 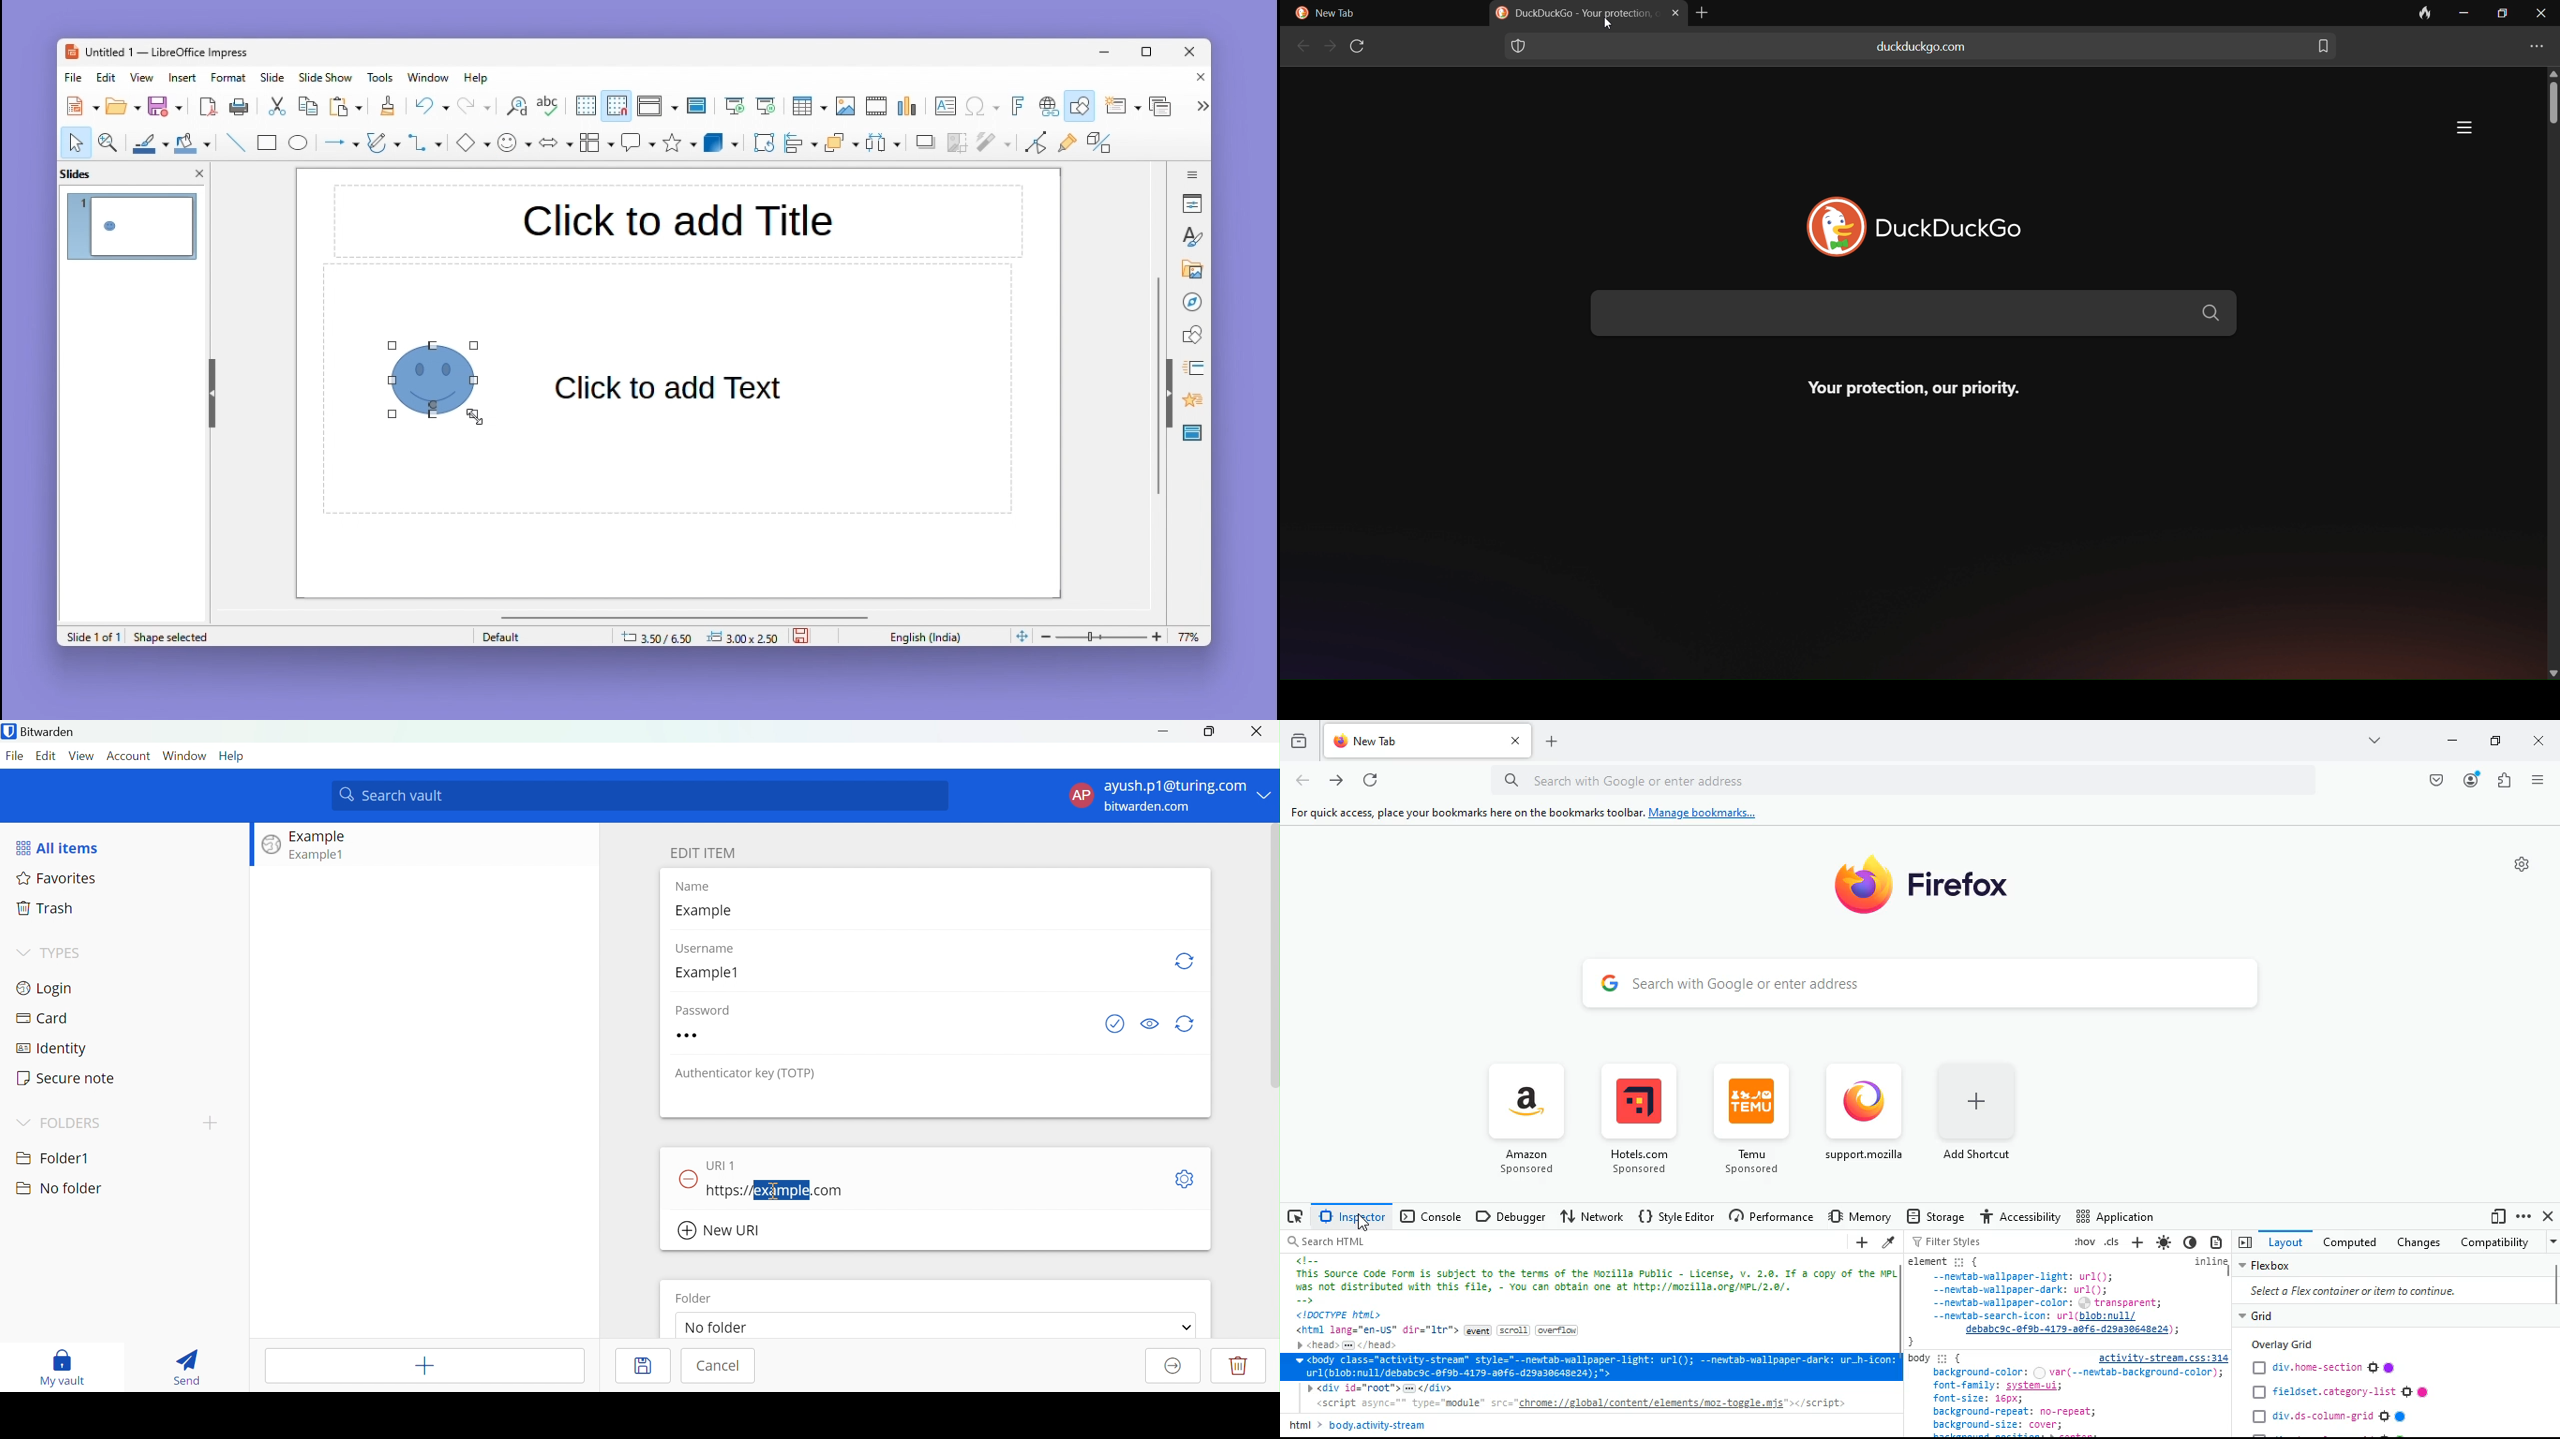 What do you see at coordinates (133, 229) in the screenshot?
I see `current slide` at bounding box center [133, 229].